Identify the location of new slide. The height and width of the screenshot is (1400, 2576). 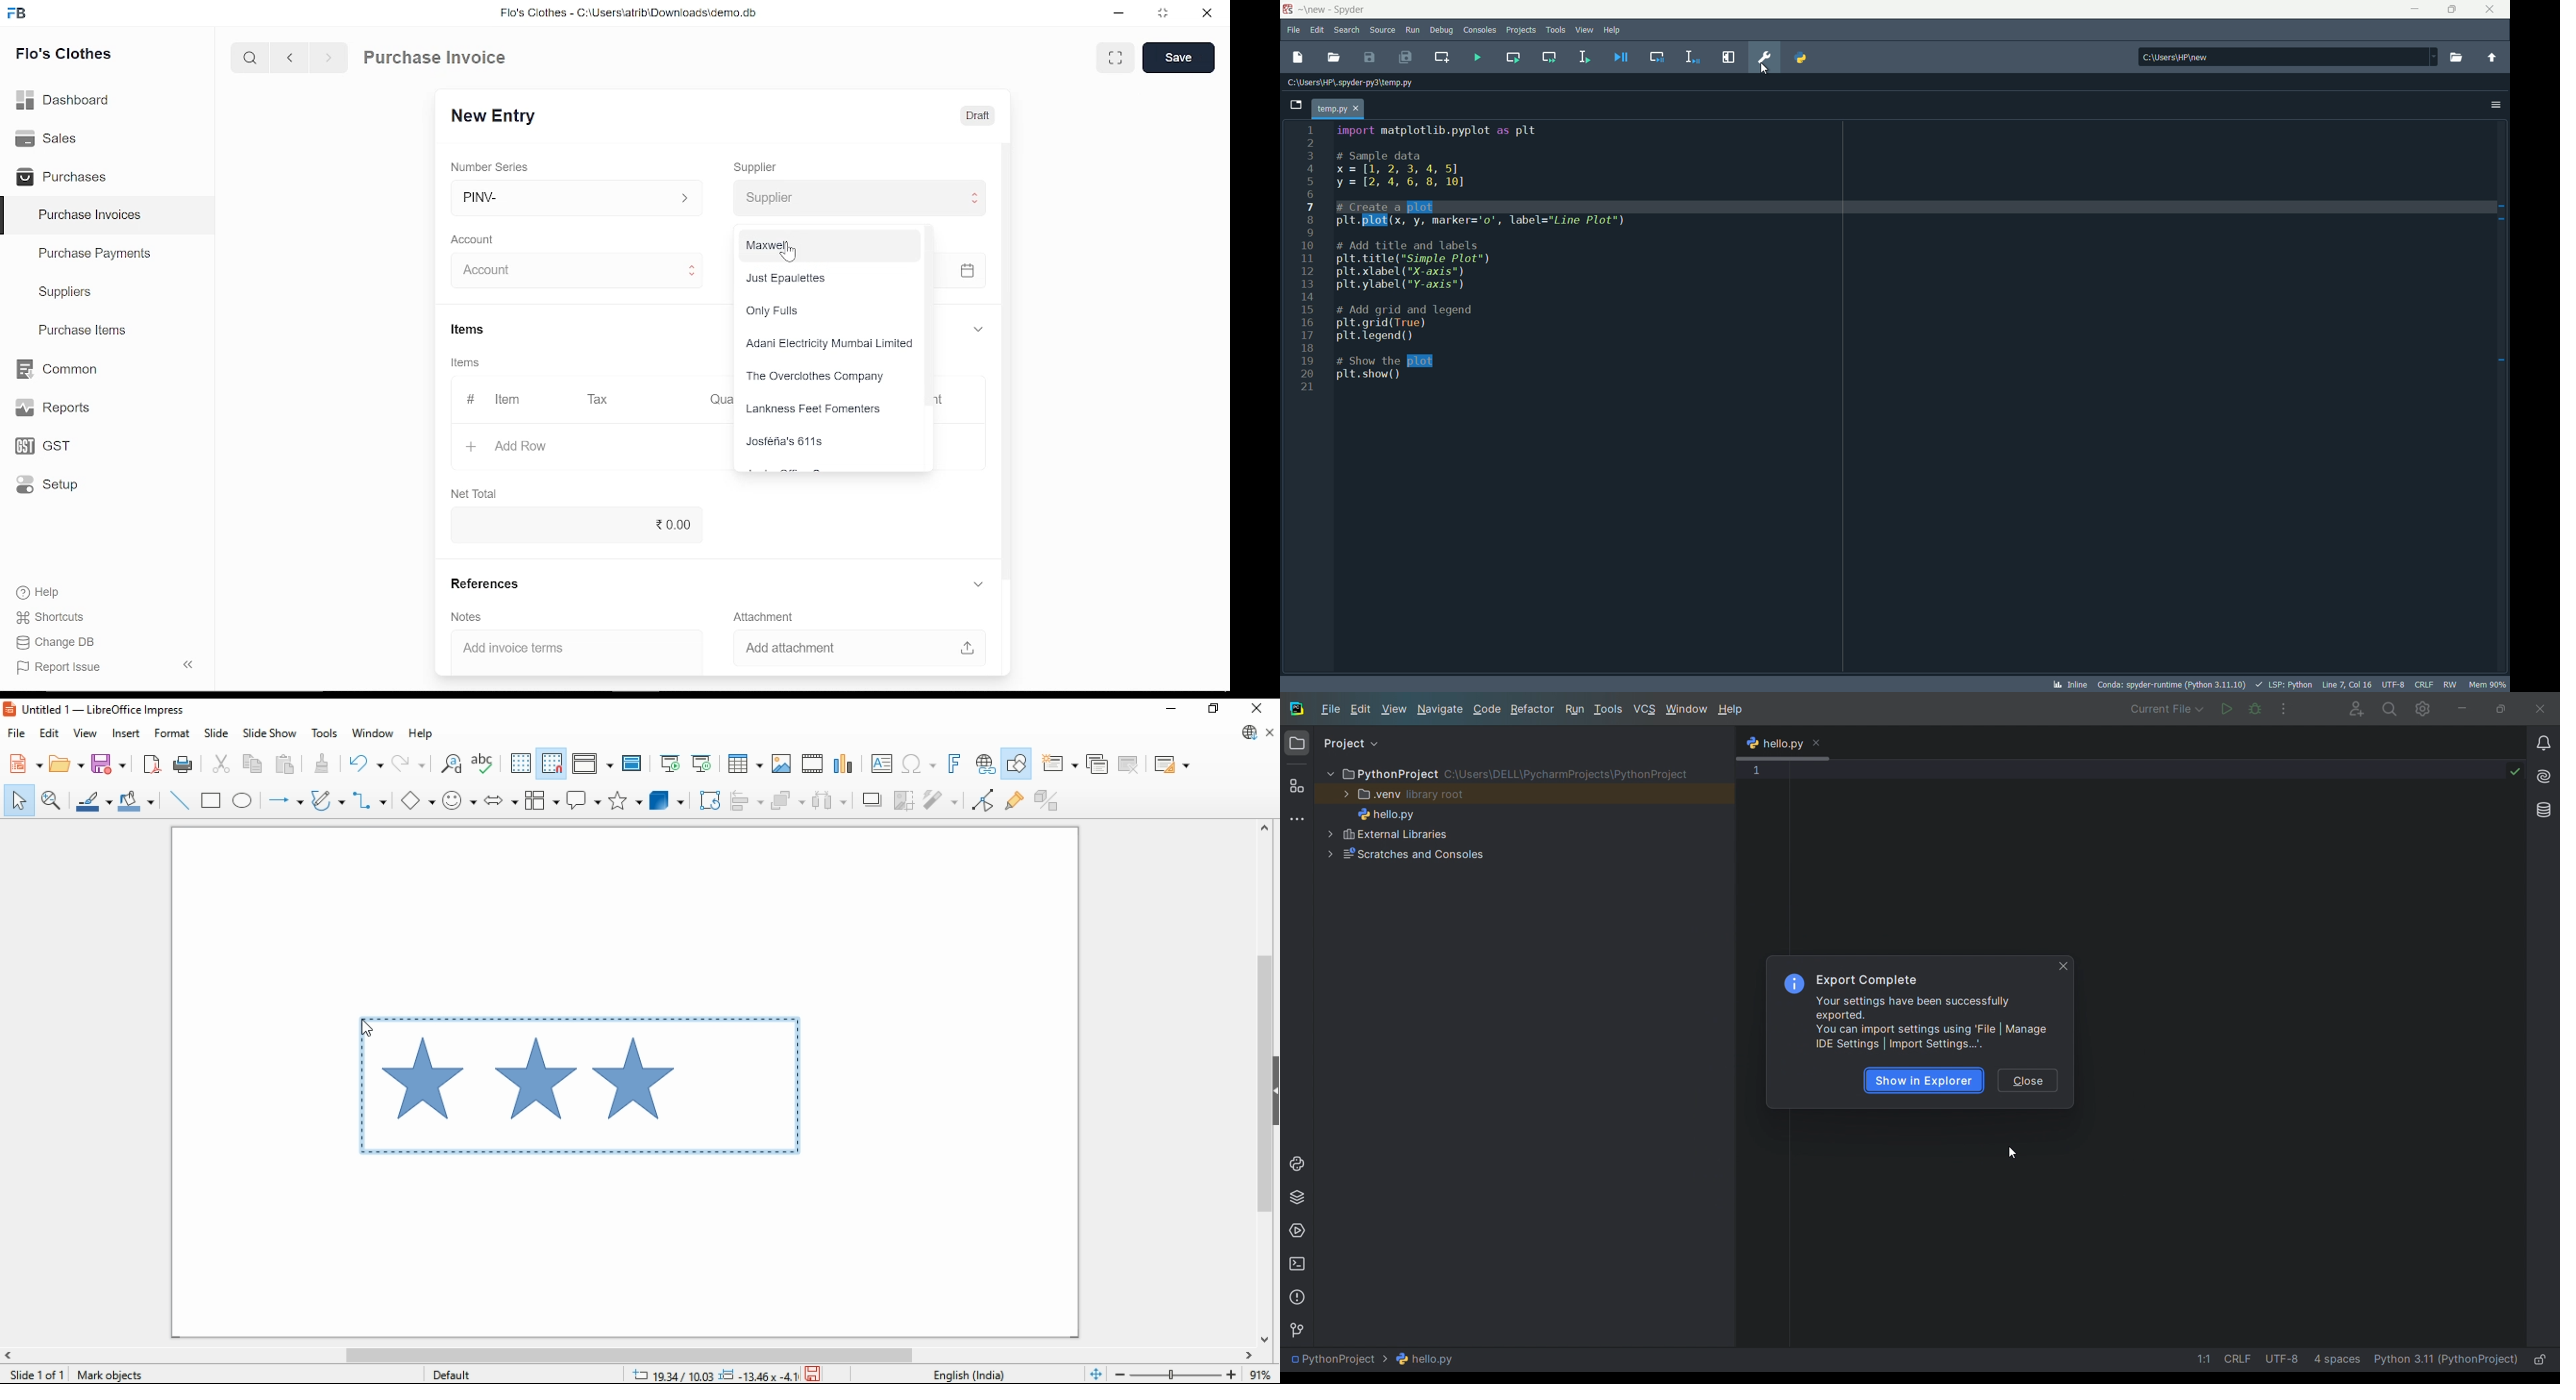
(1059, 764).